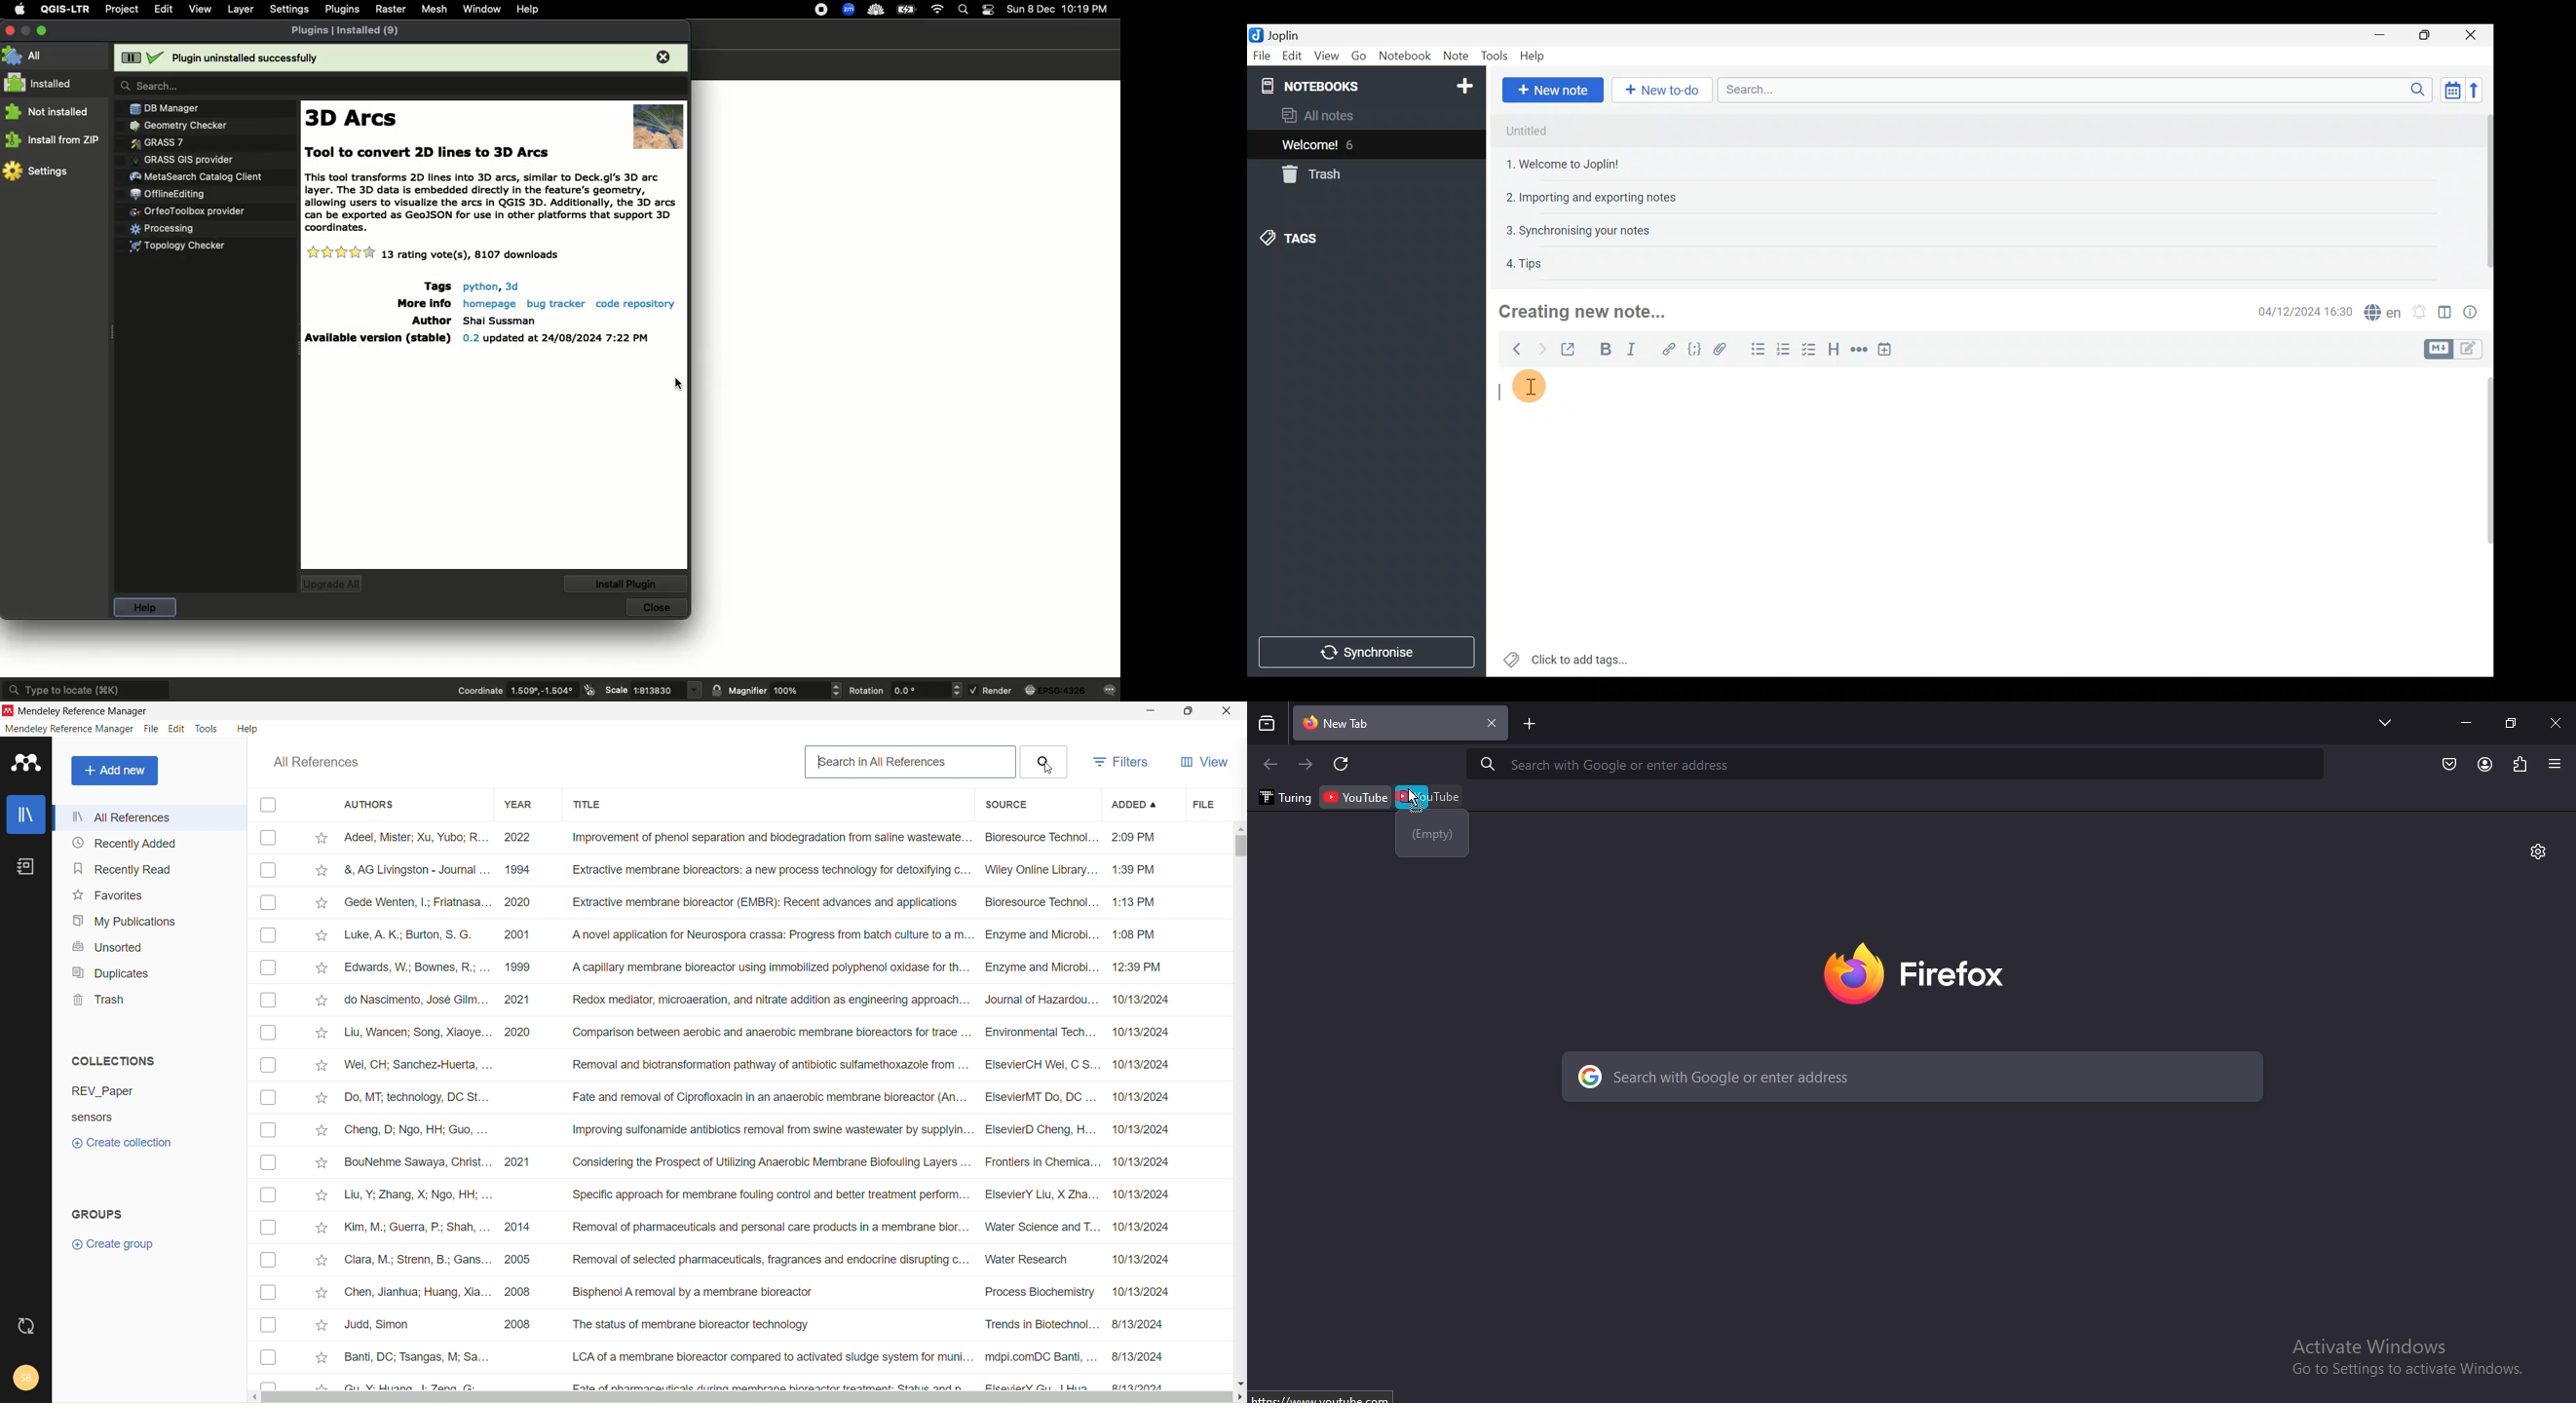 This screenshot has height=1428, width=2576. I want to click on mendeley reference manager, so click(69, 728).